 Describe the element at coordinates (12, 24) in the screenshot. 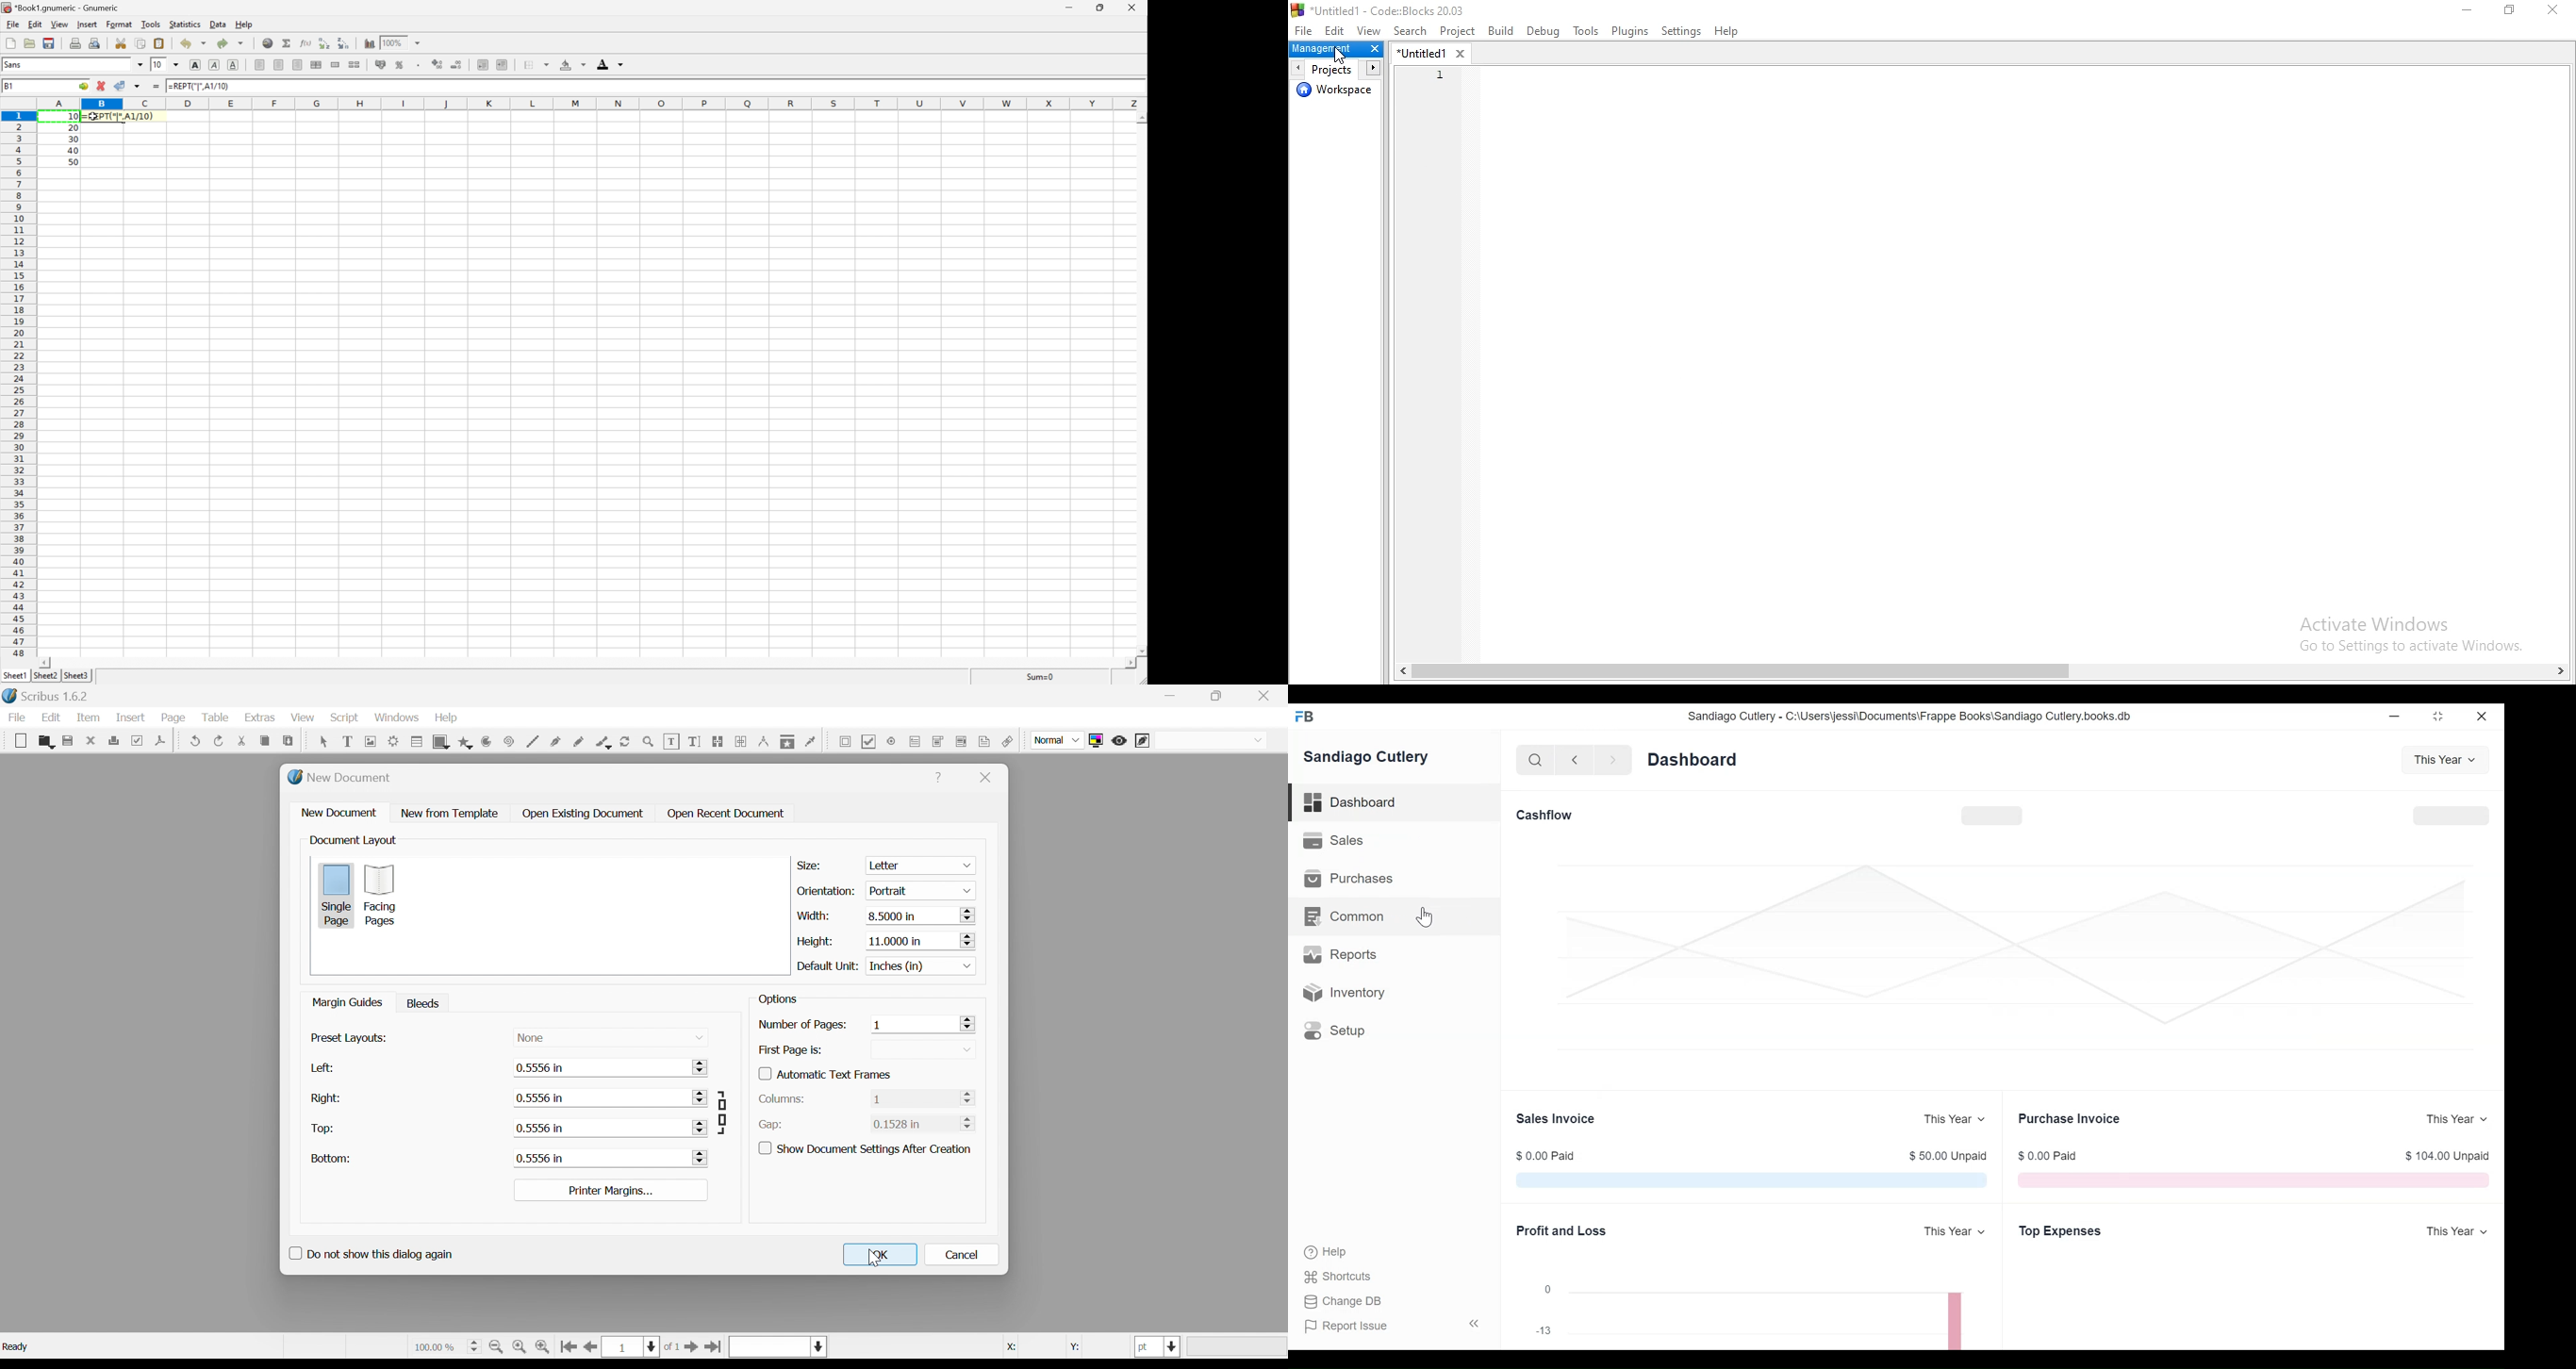

I see `File` at that location.